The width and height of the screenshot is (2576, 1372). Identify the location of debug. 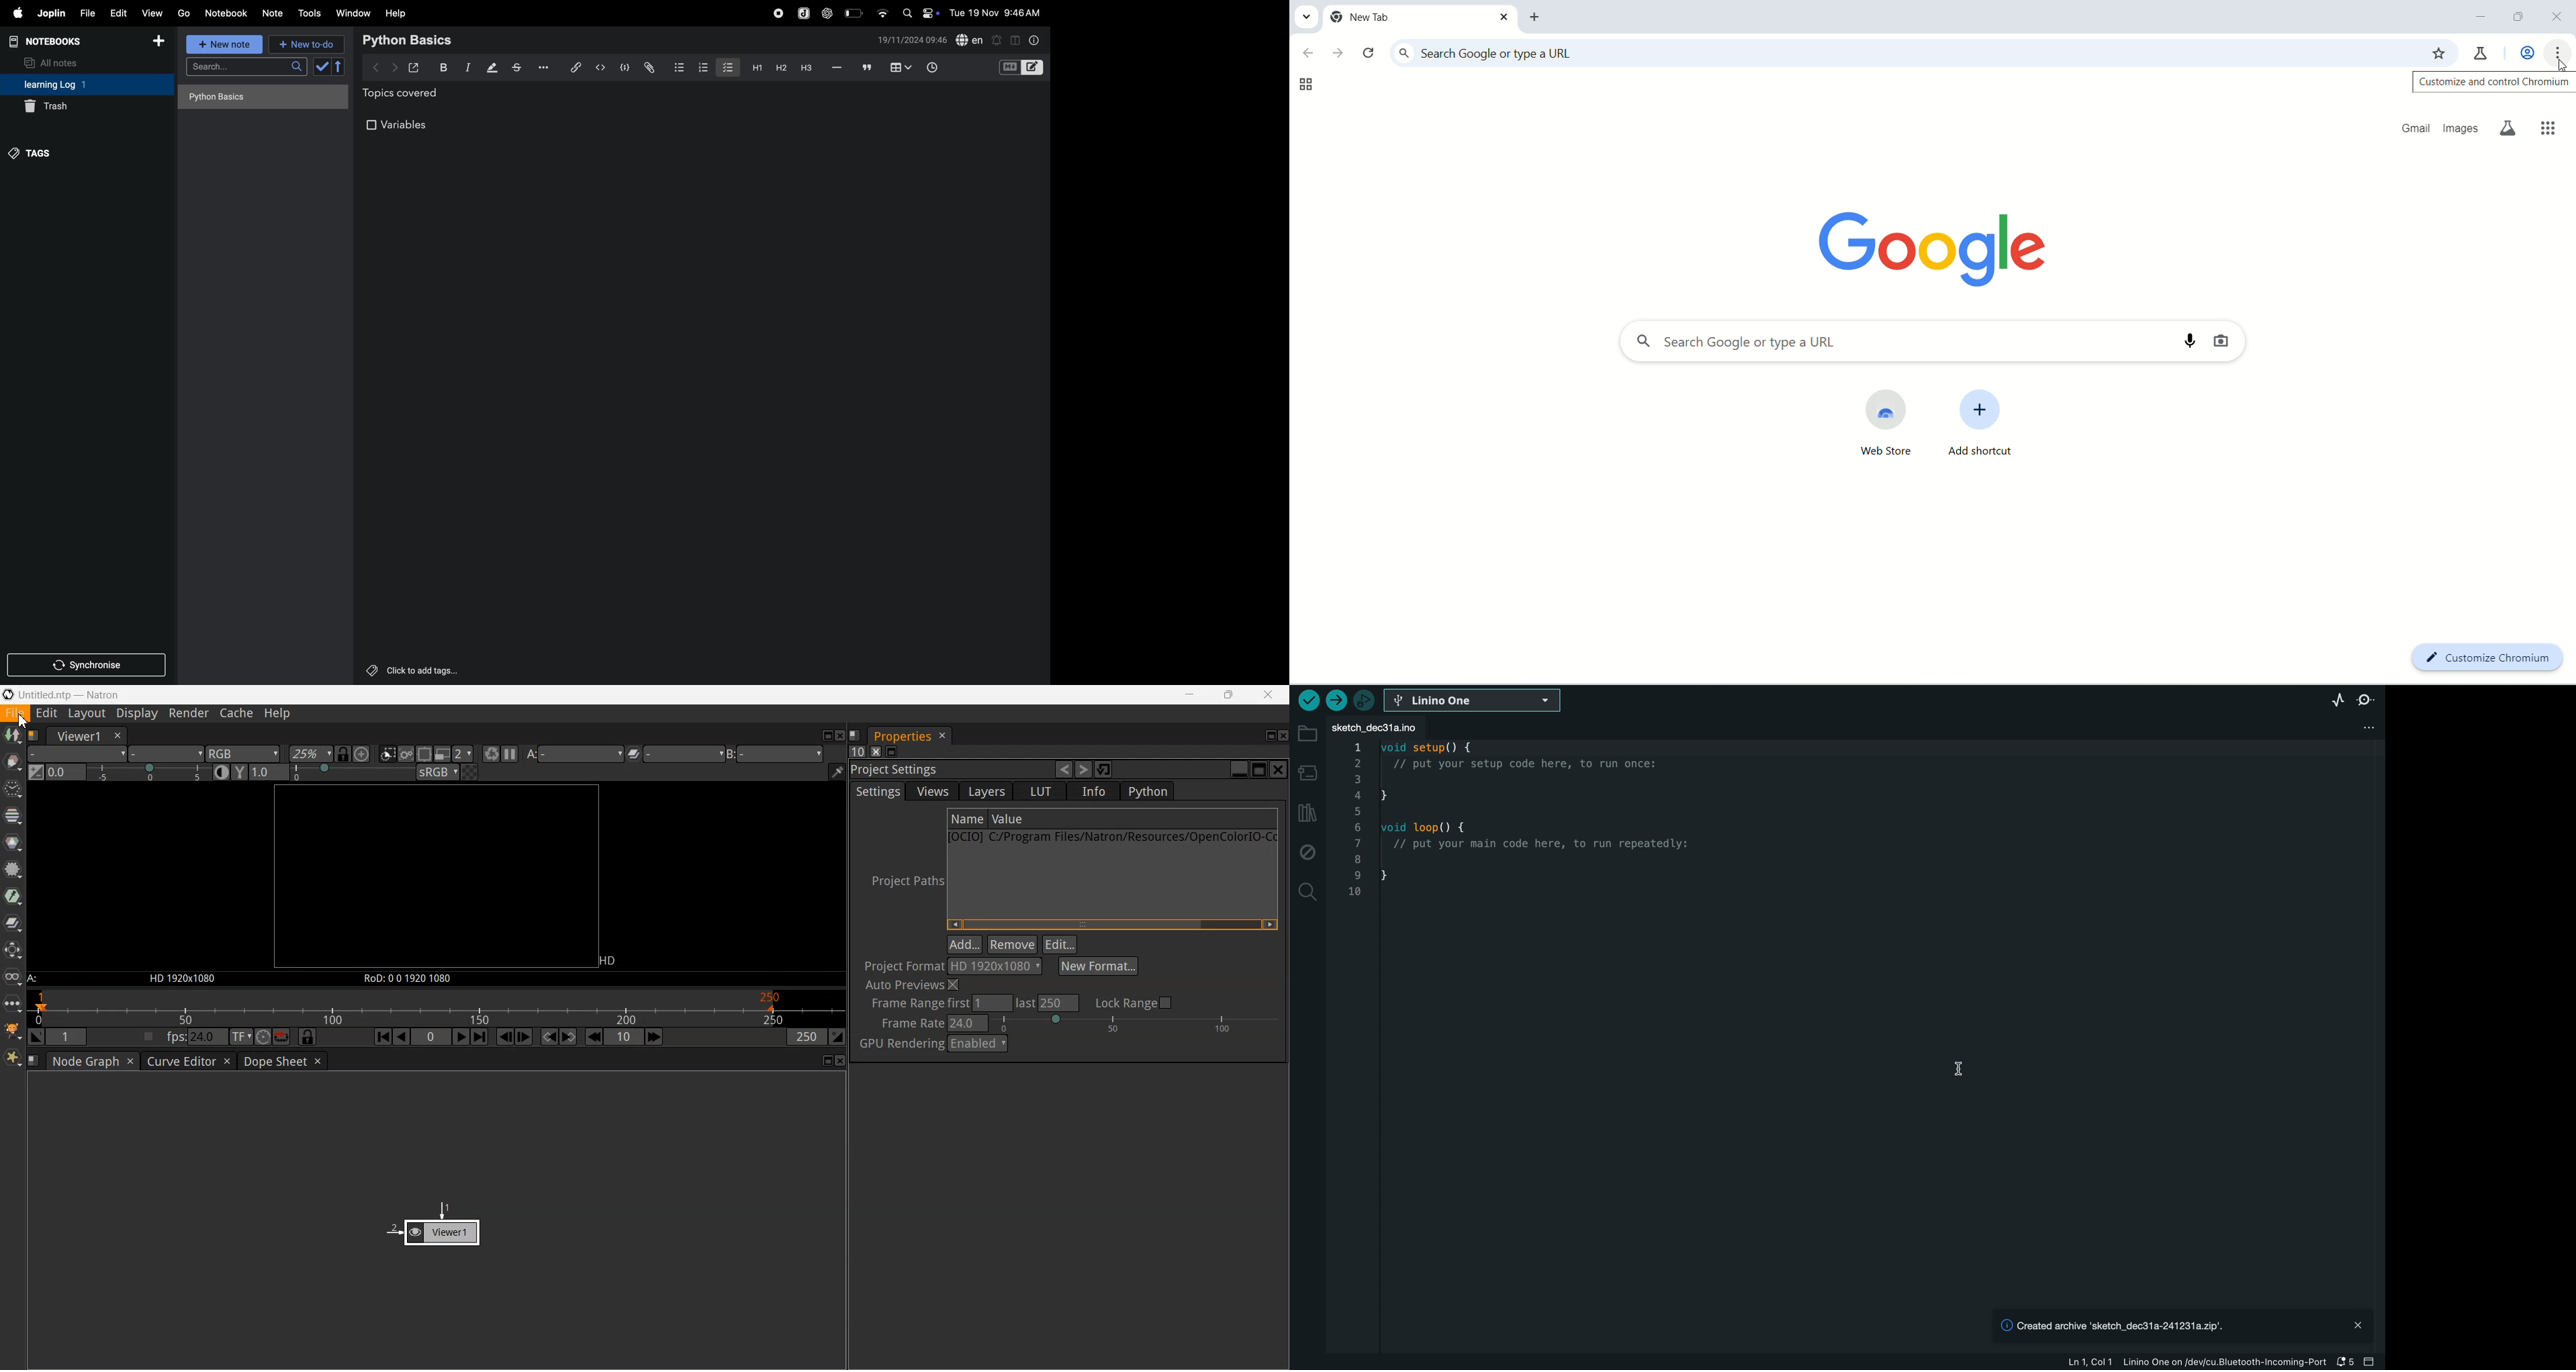
(1308, 851).